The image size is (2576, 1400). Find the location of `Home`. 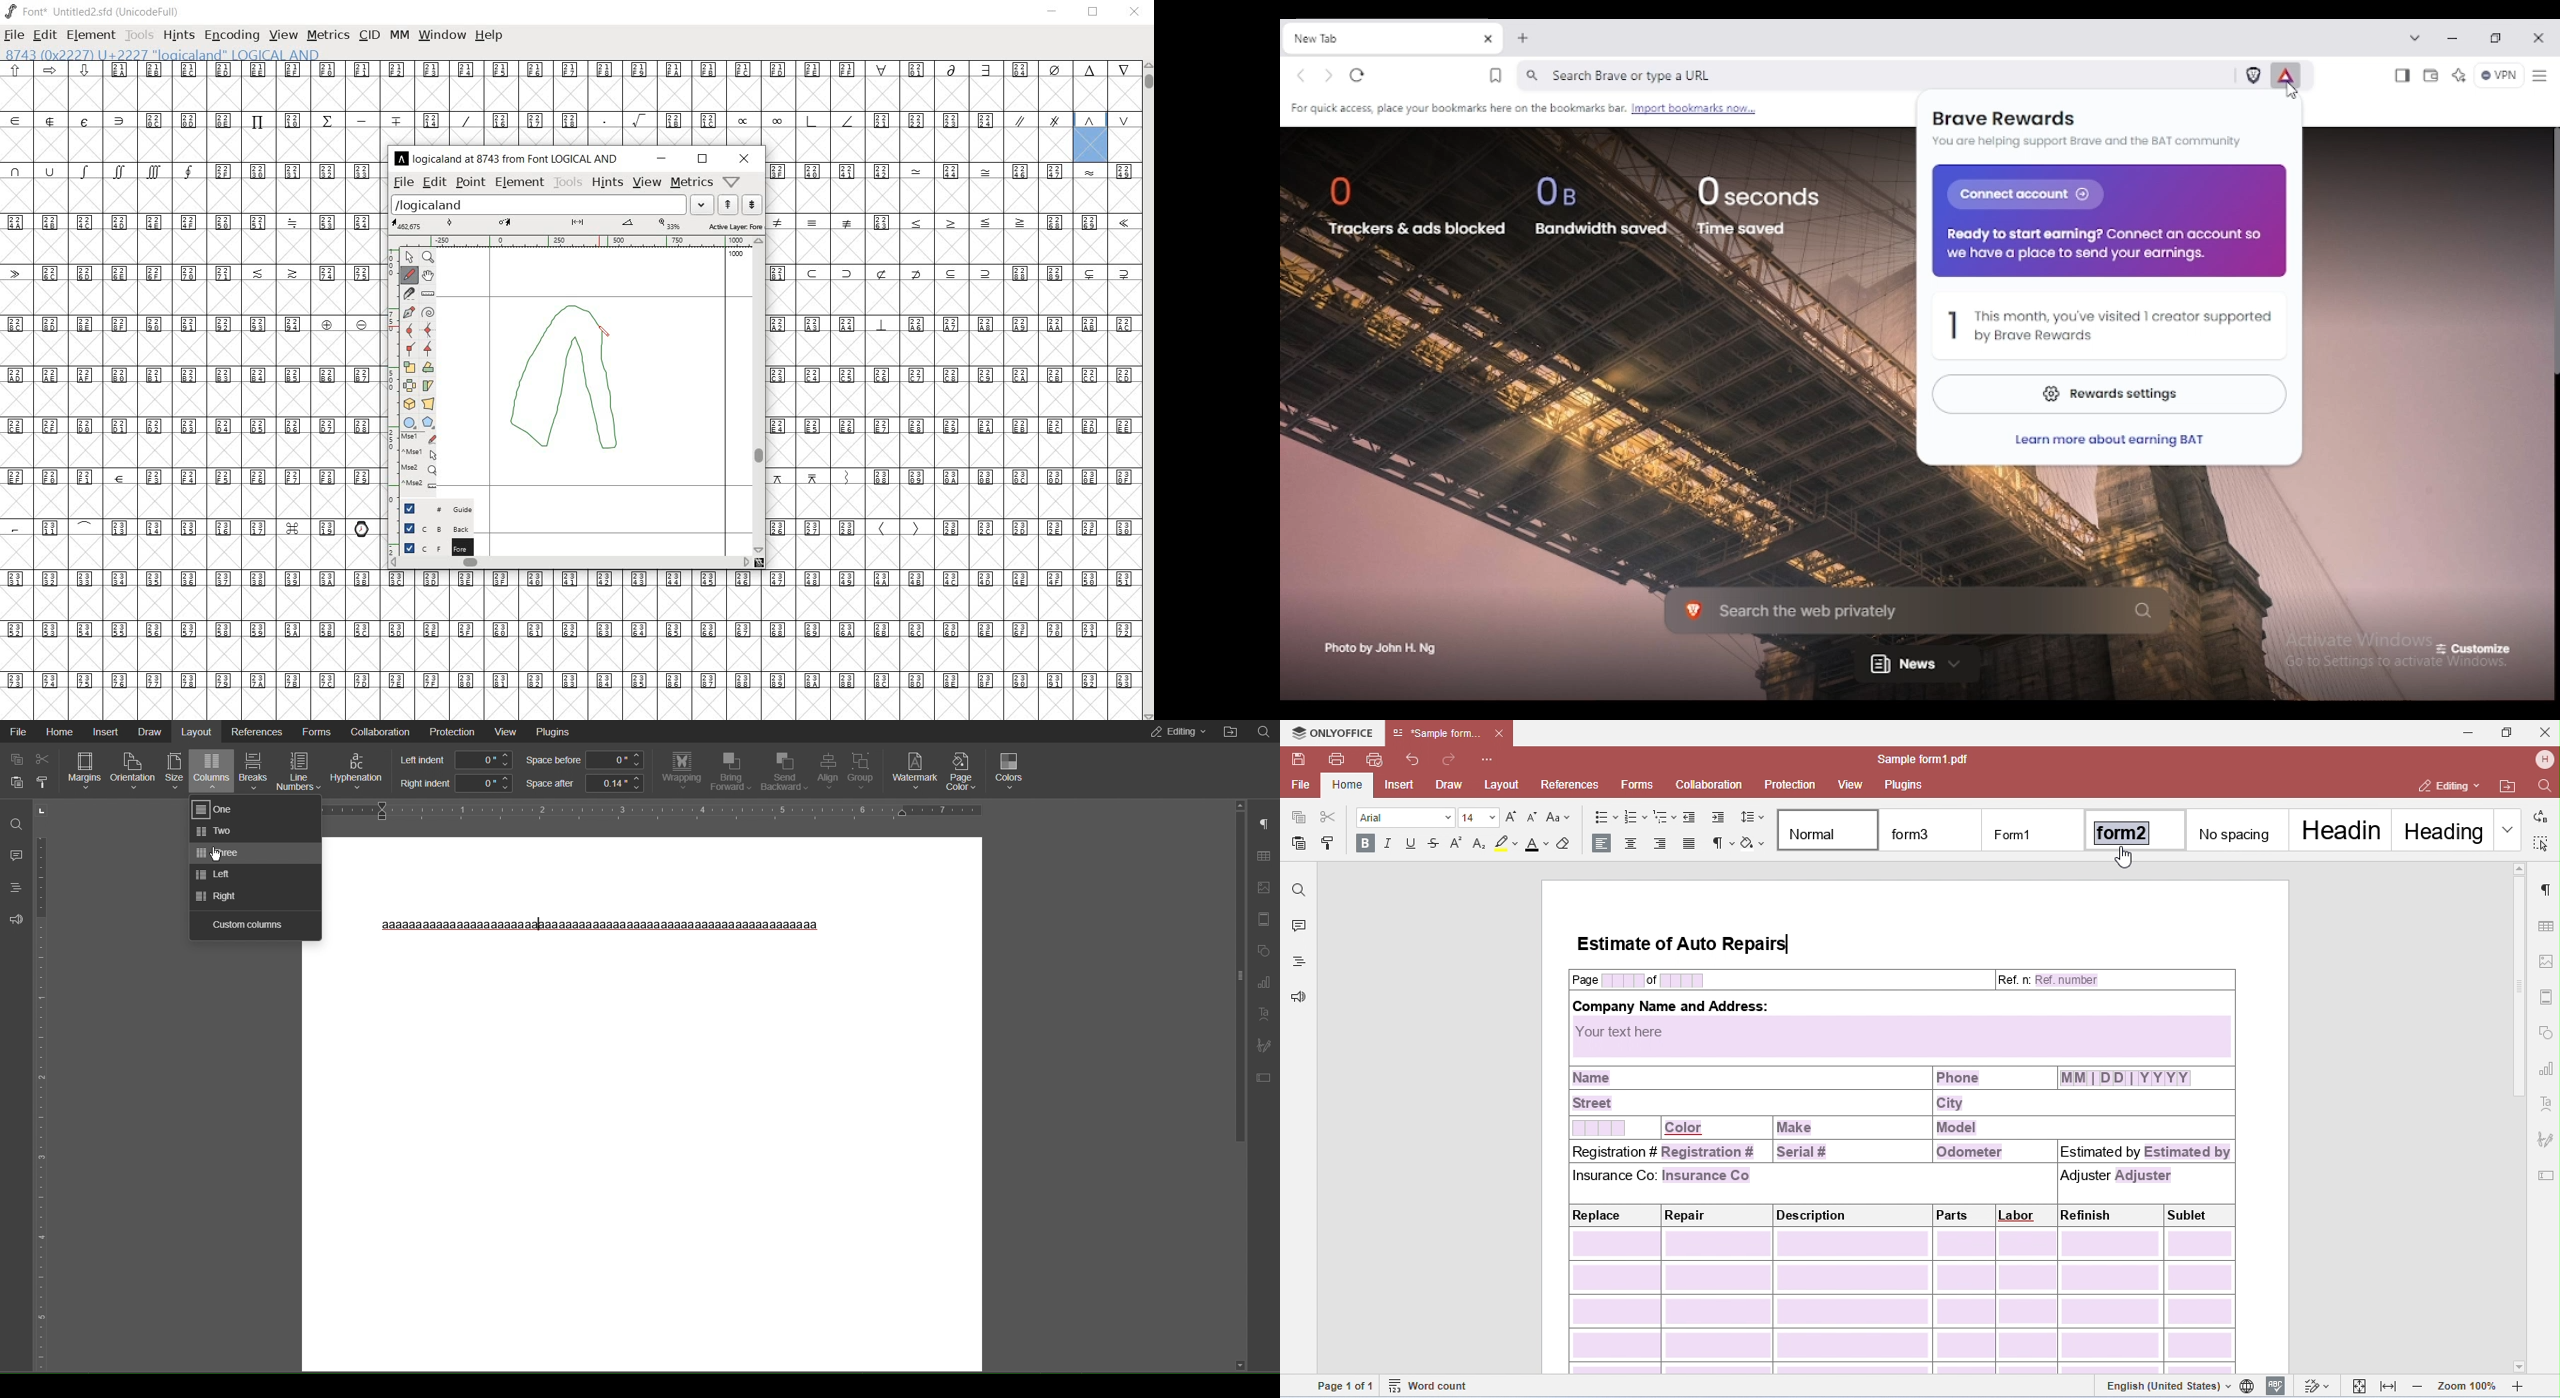

Home is located at coordinates (60, 732).